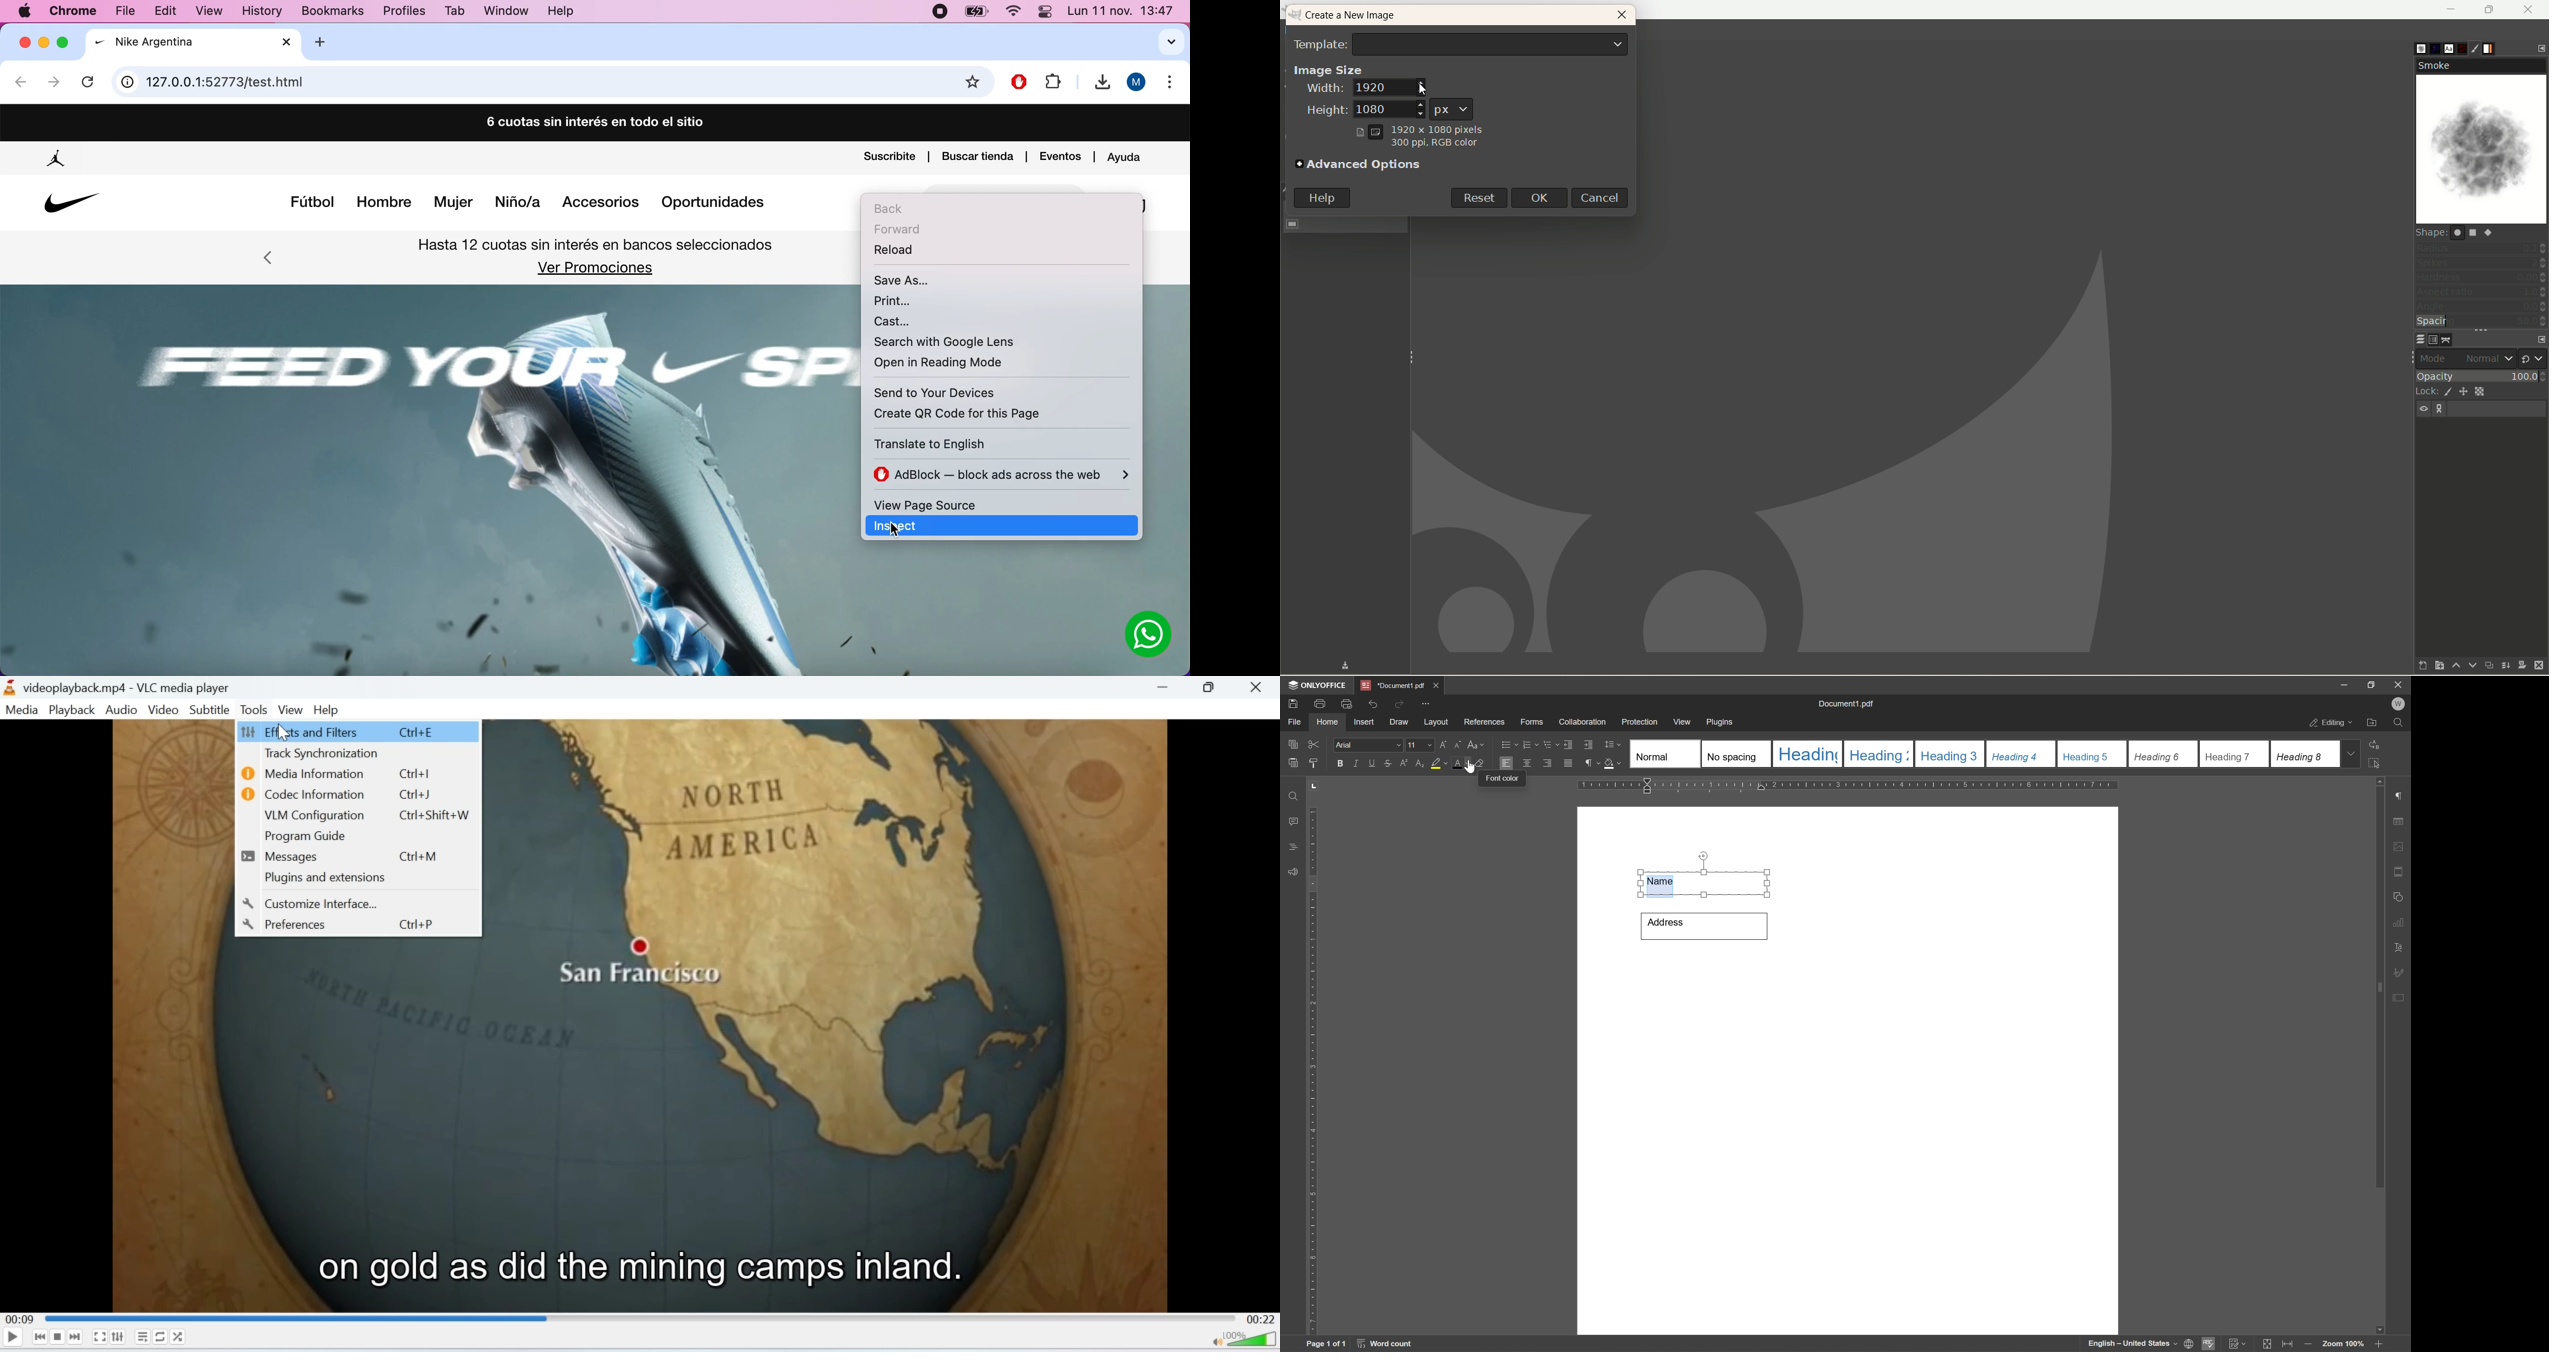  I want to click on Playlist, so click(142, 1336).